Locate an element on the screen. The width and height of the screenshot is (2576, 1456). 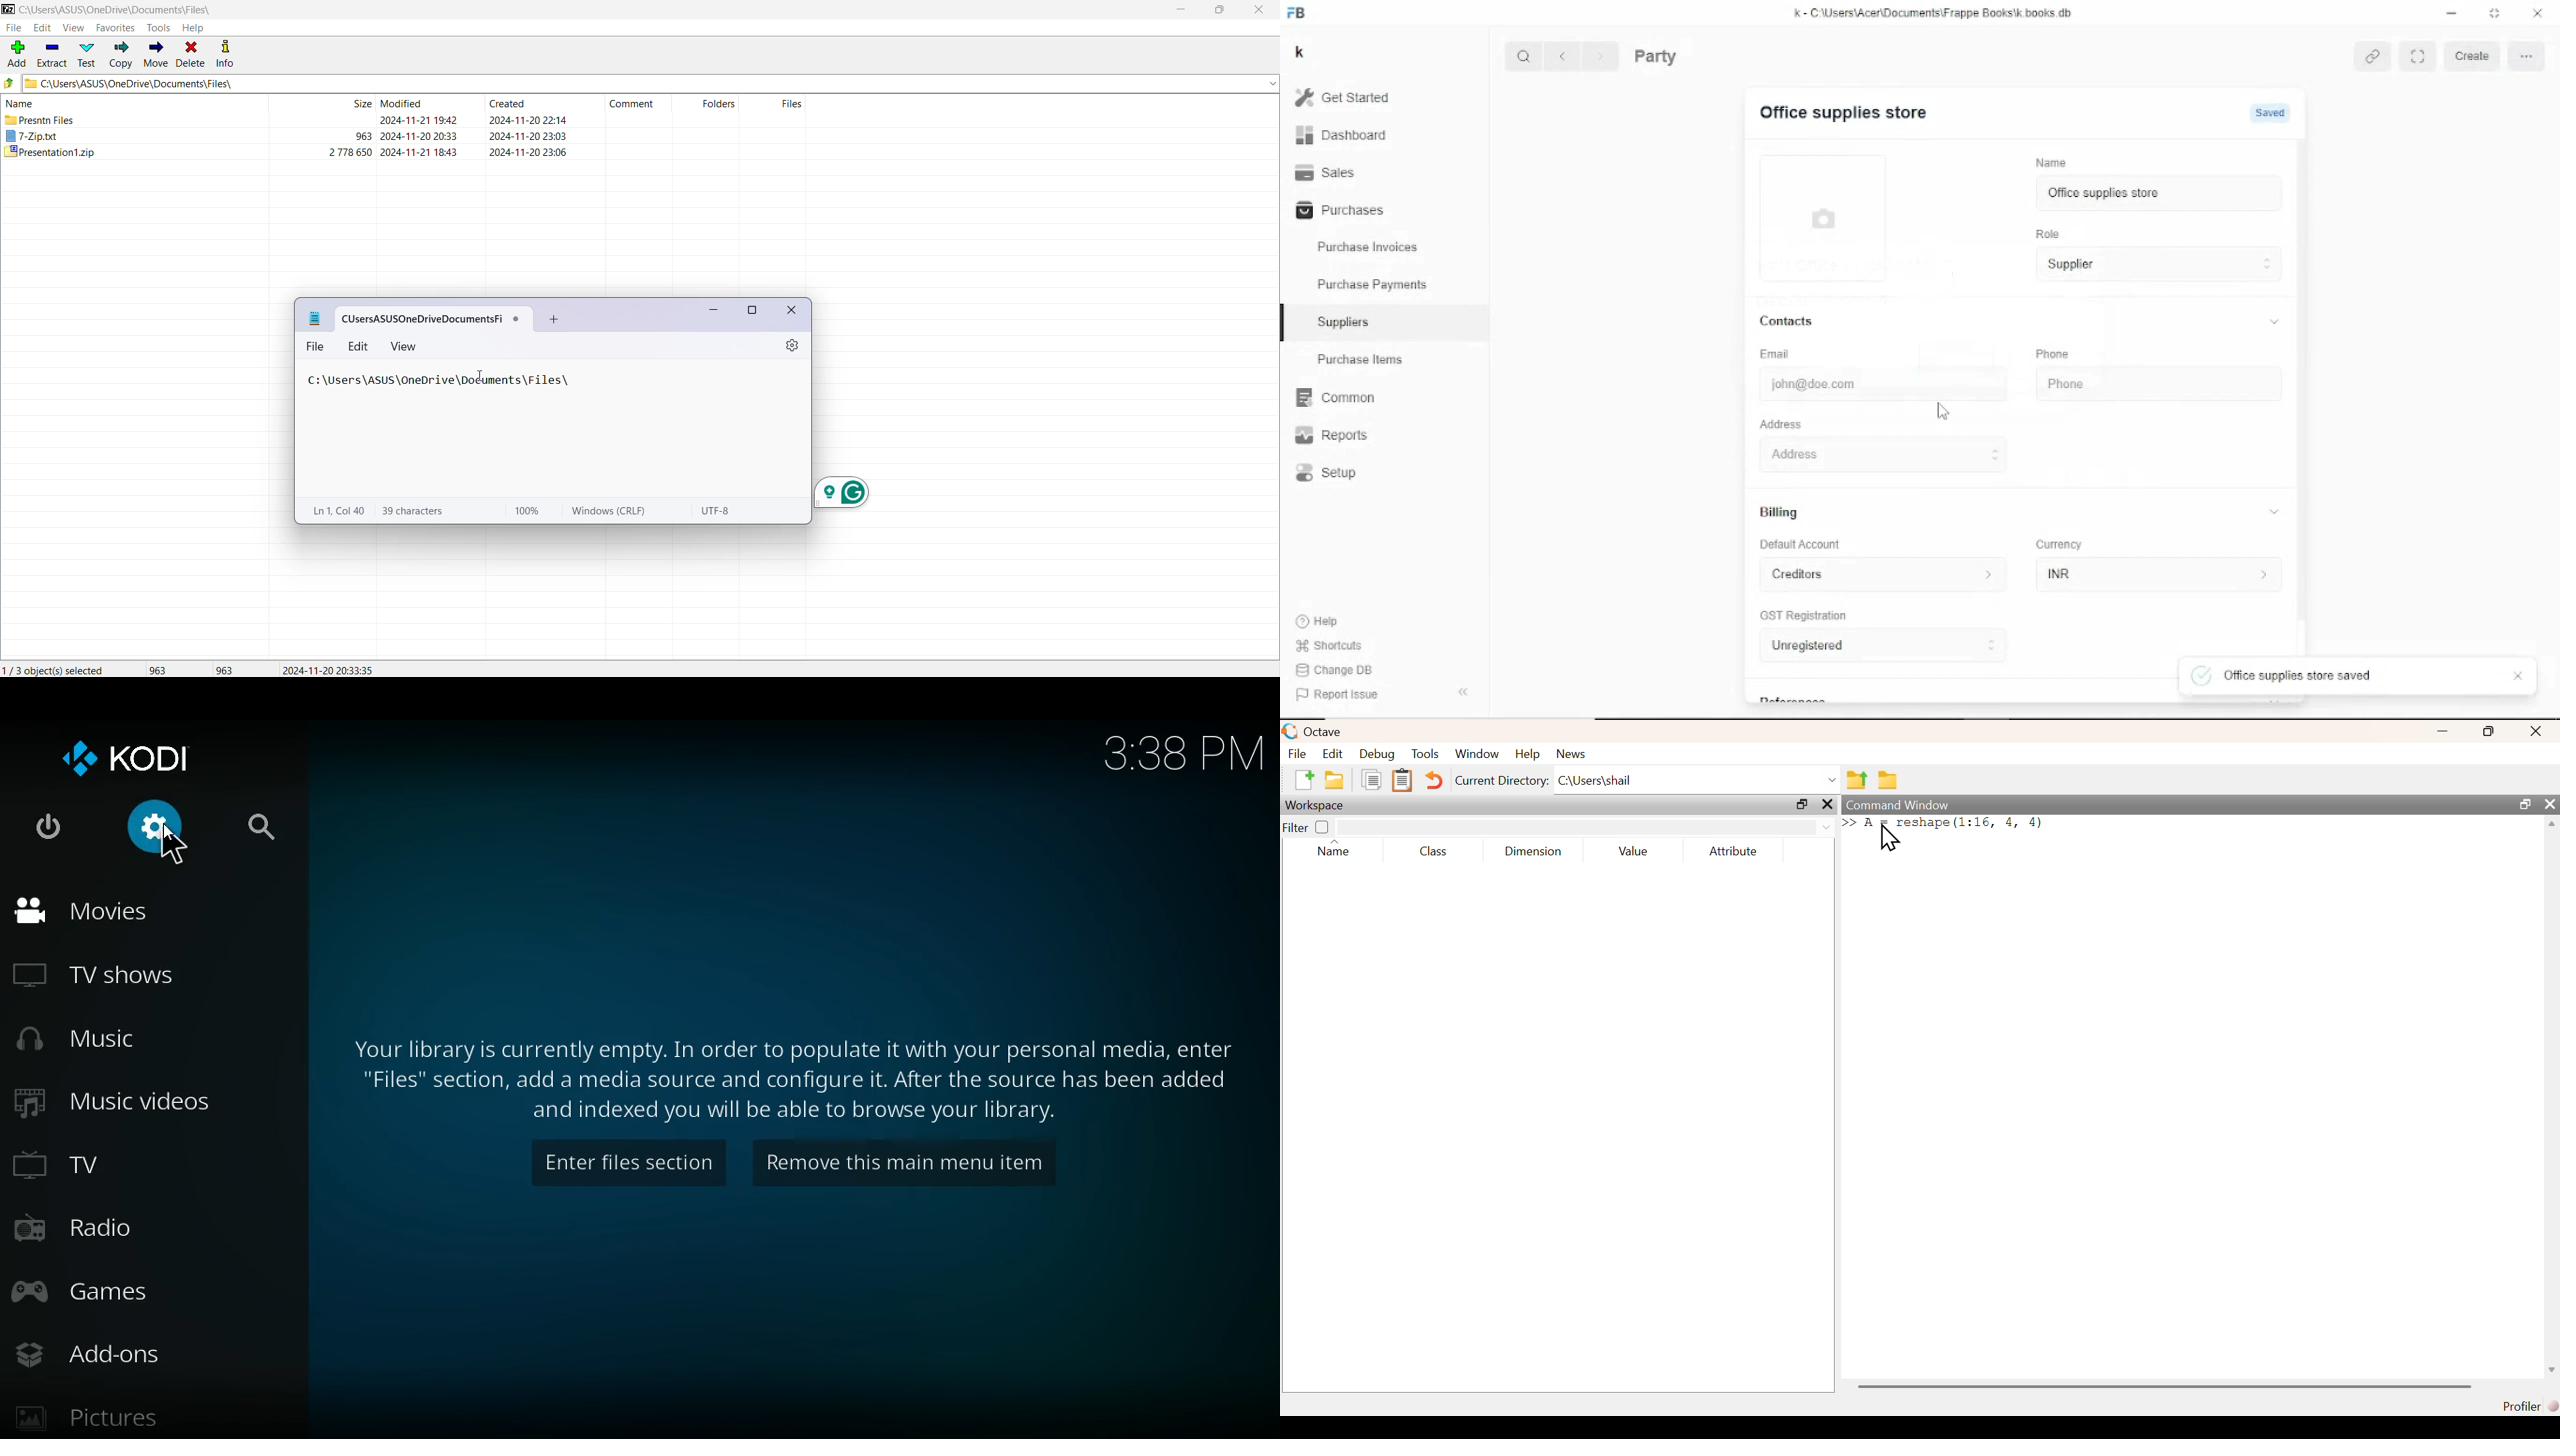
k is located at coordinates (1299, 52).